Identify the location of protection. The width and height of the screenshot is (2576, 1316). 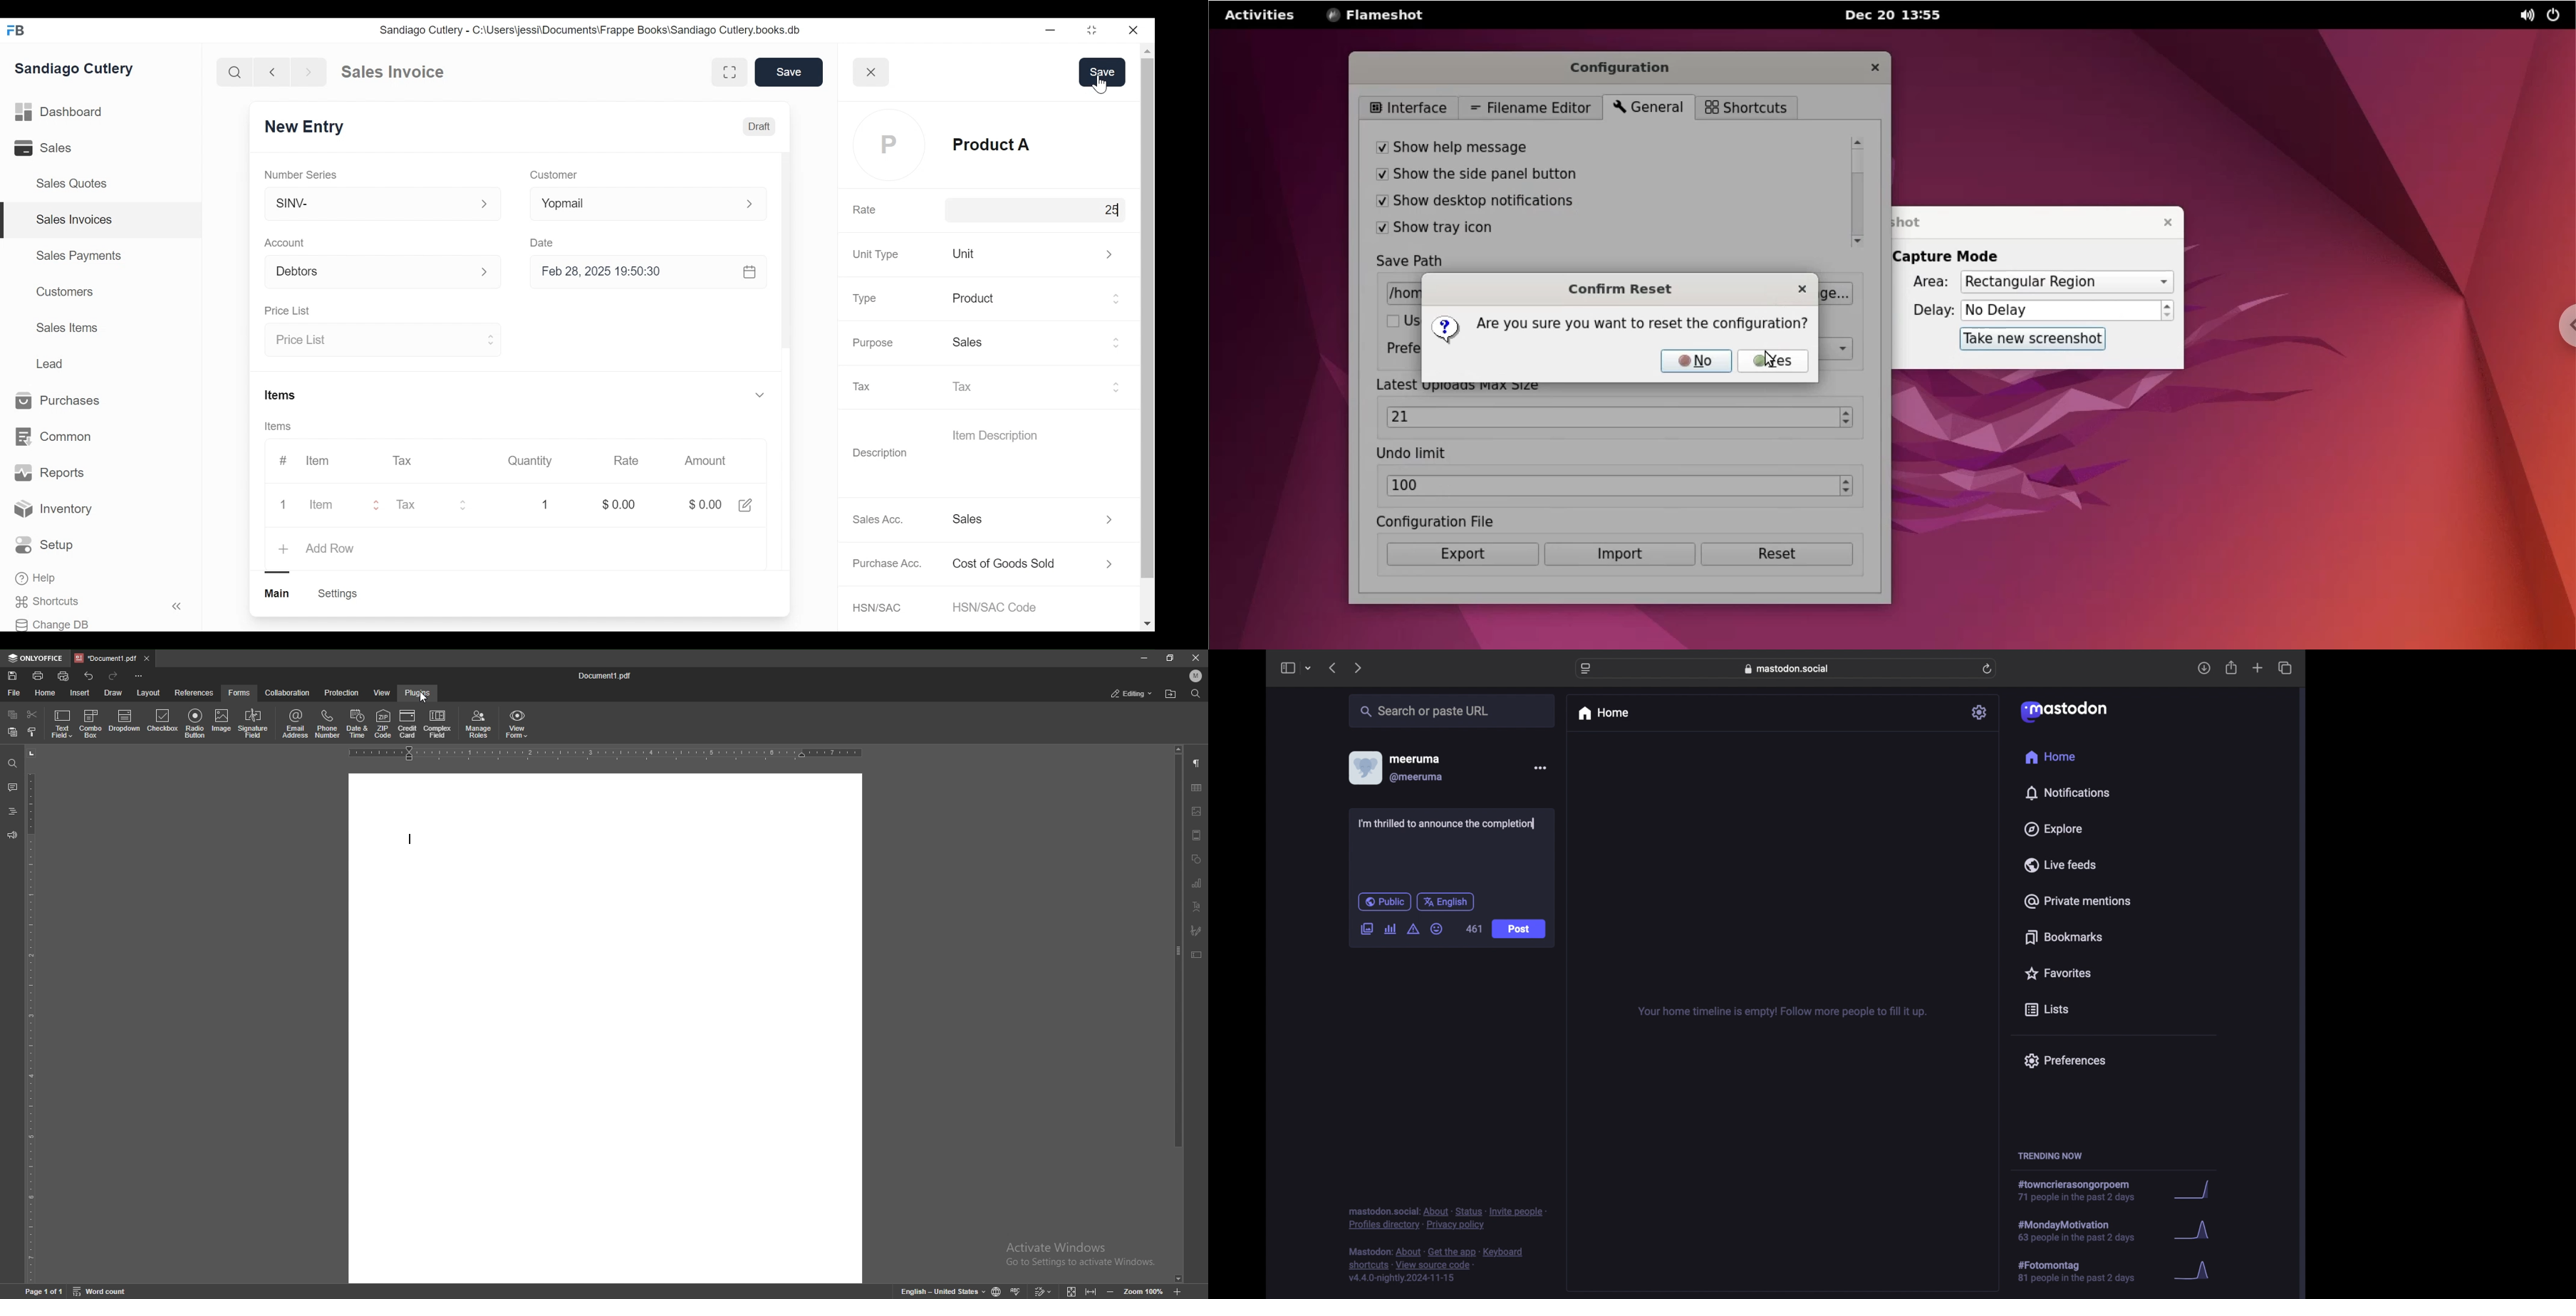
(342, 692).